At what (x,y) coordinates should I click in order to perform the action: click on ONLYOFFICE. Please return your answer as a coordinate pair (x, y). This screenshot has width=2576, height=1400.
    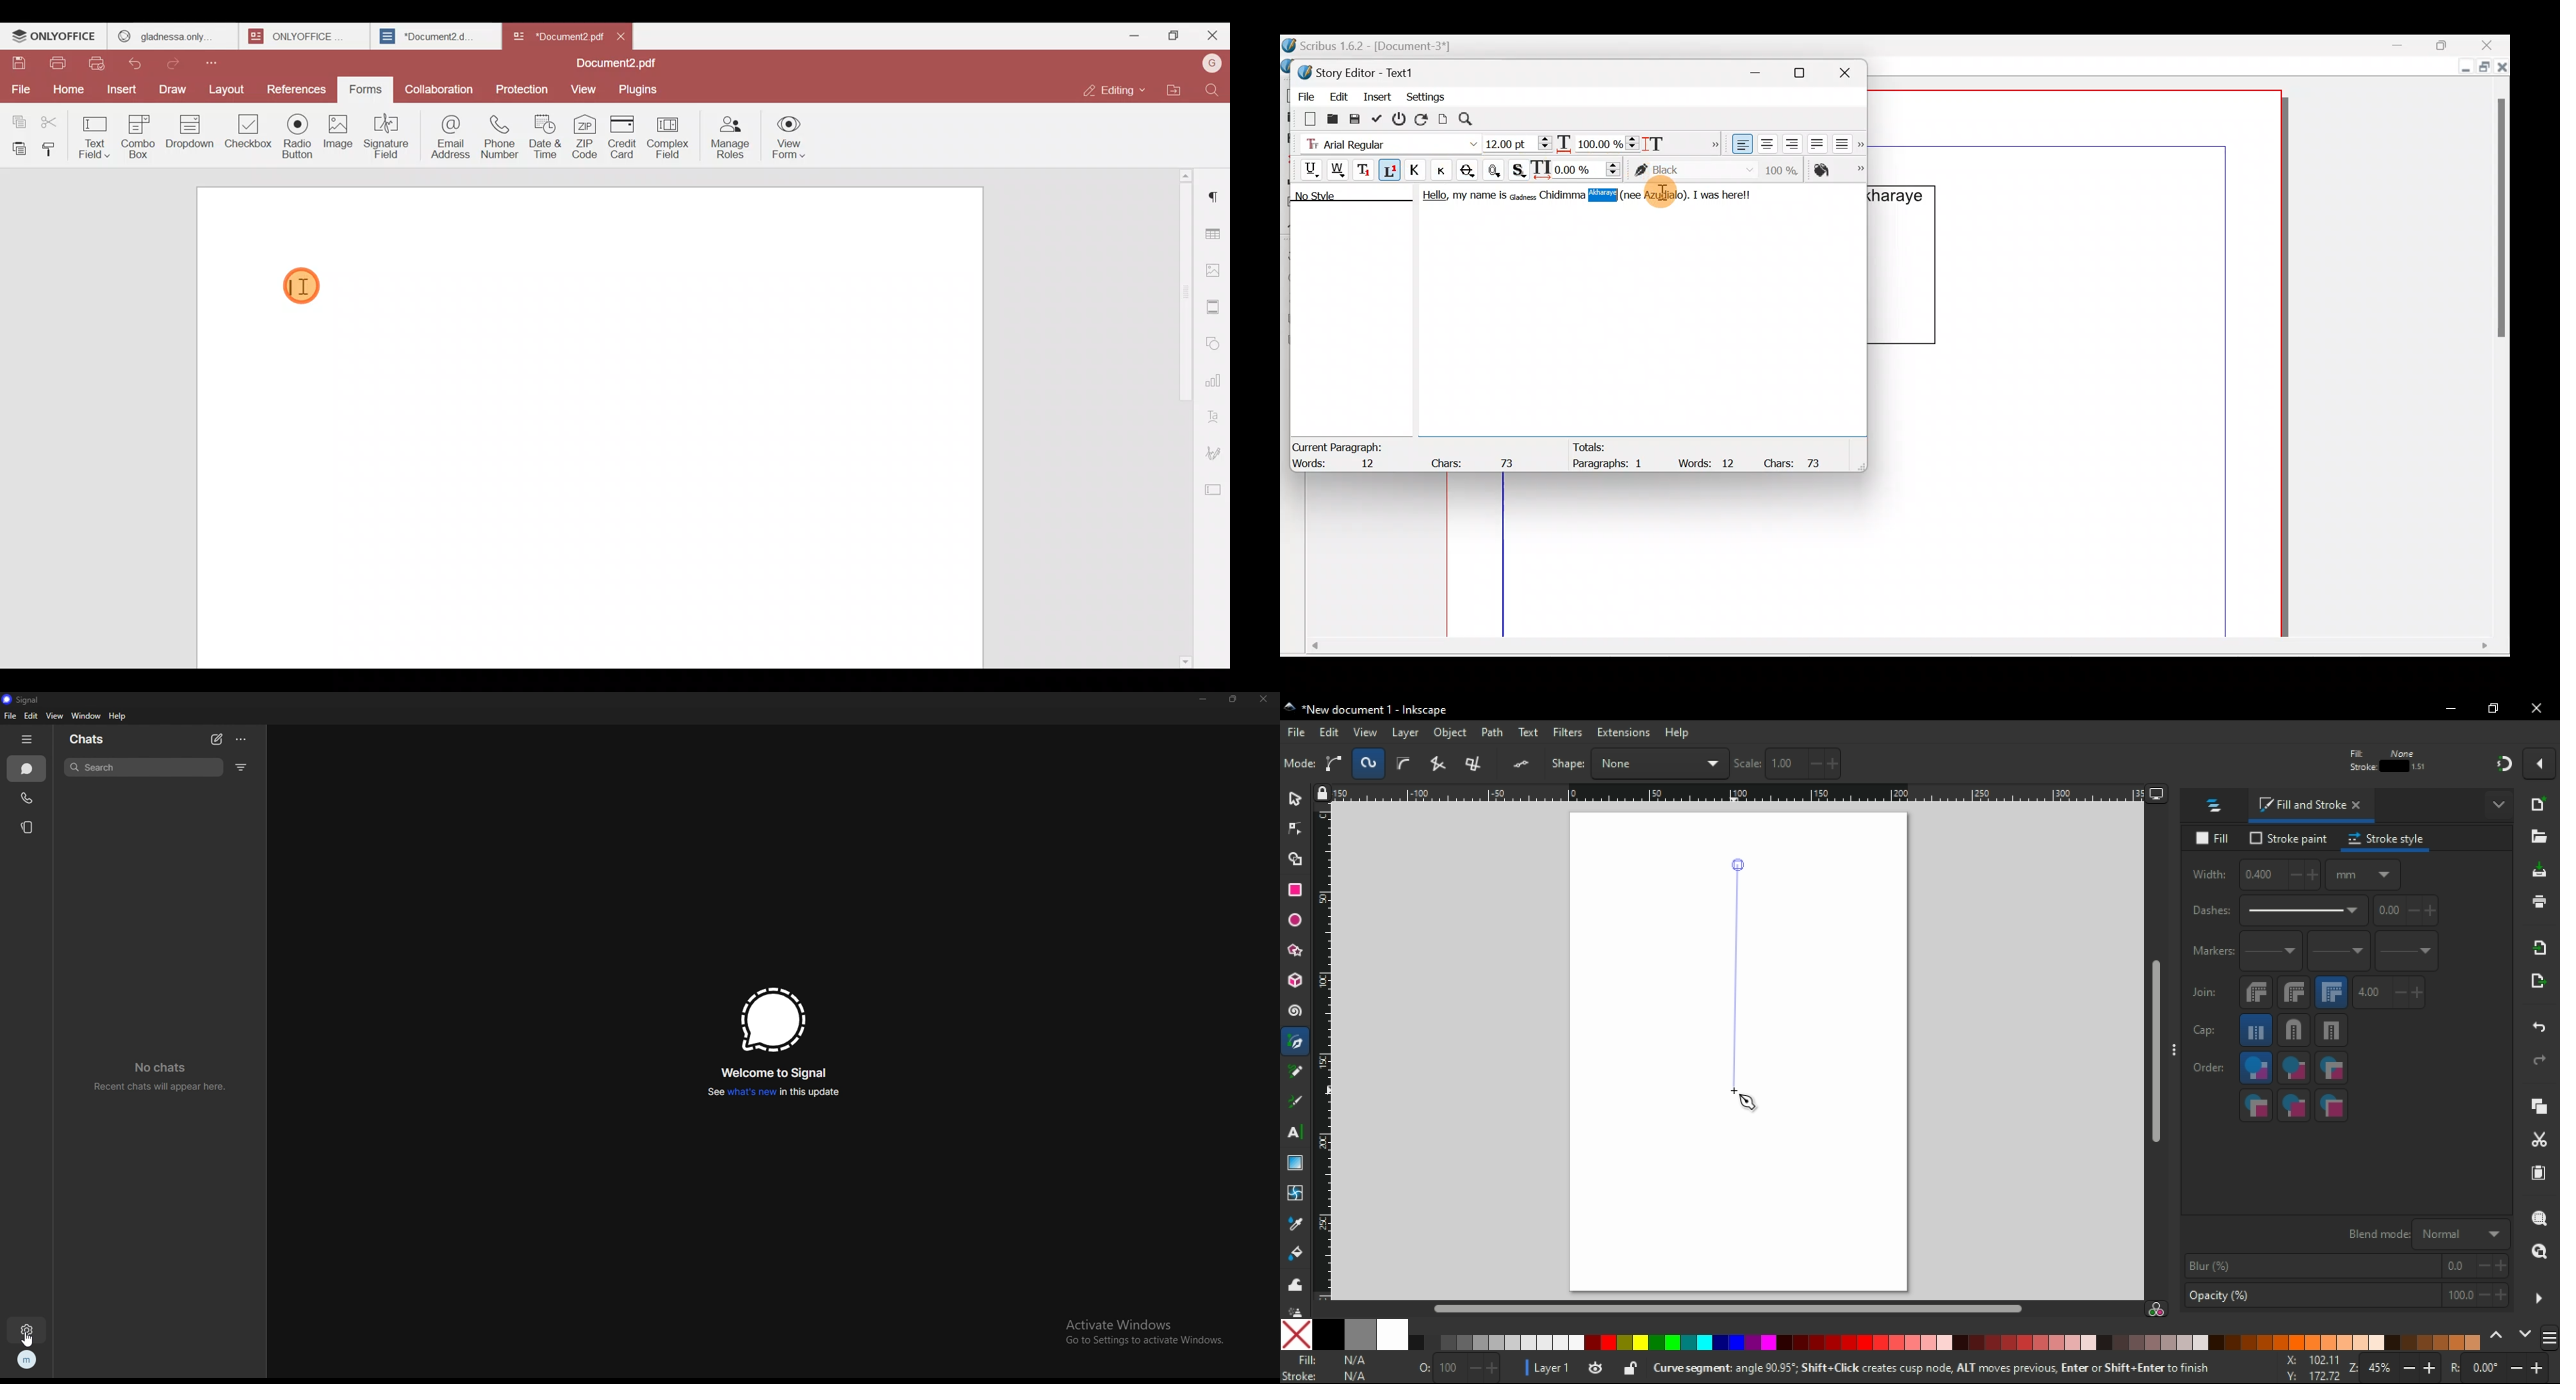
    Looking at the image, I should click on (54, 36).